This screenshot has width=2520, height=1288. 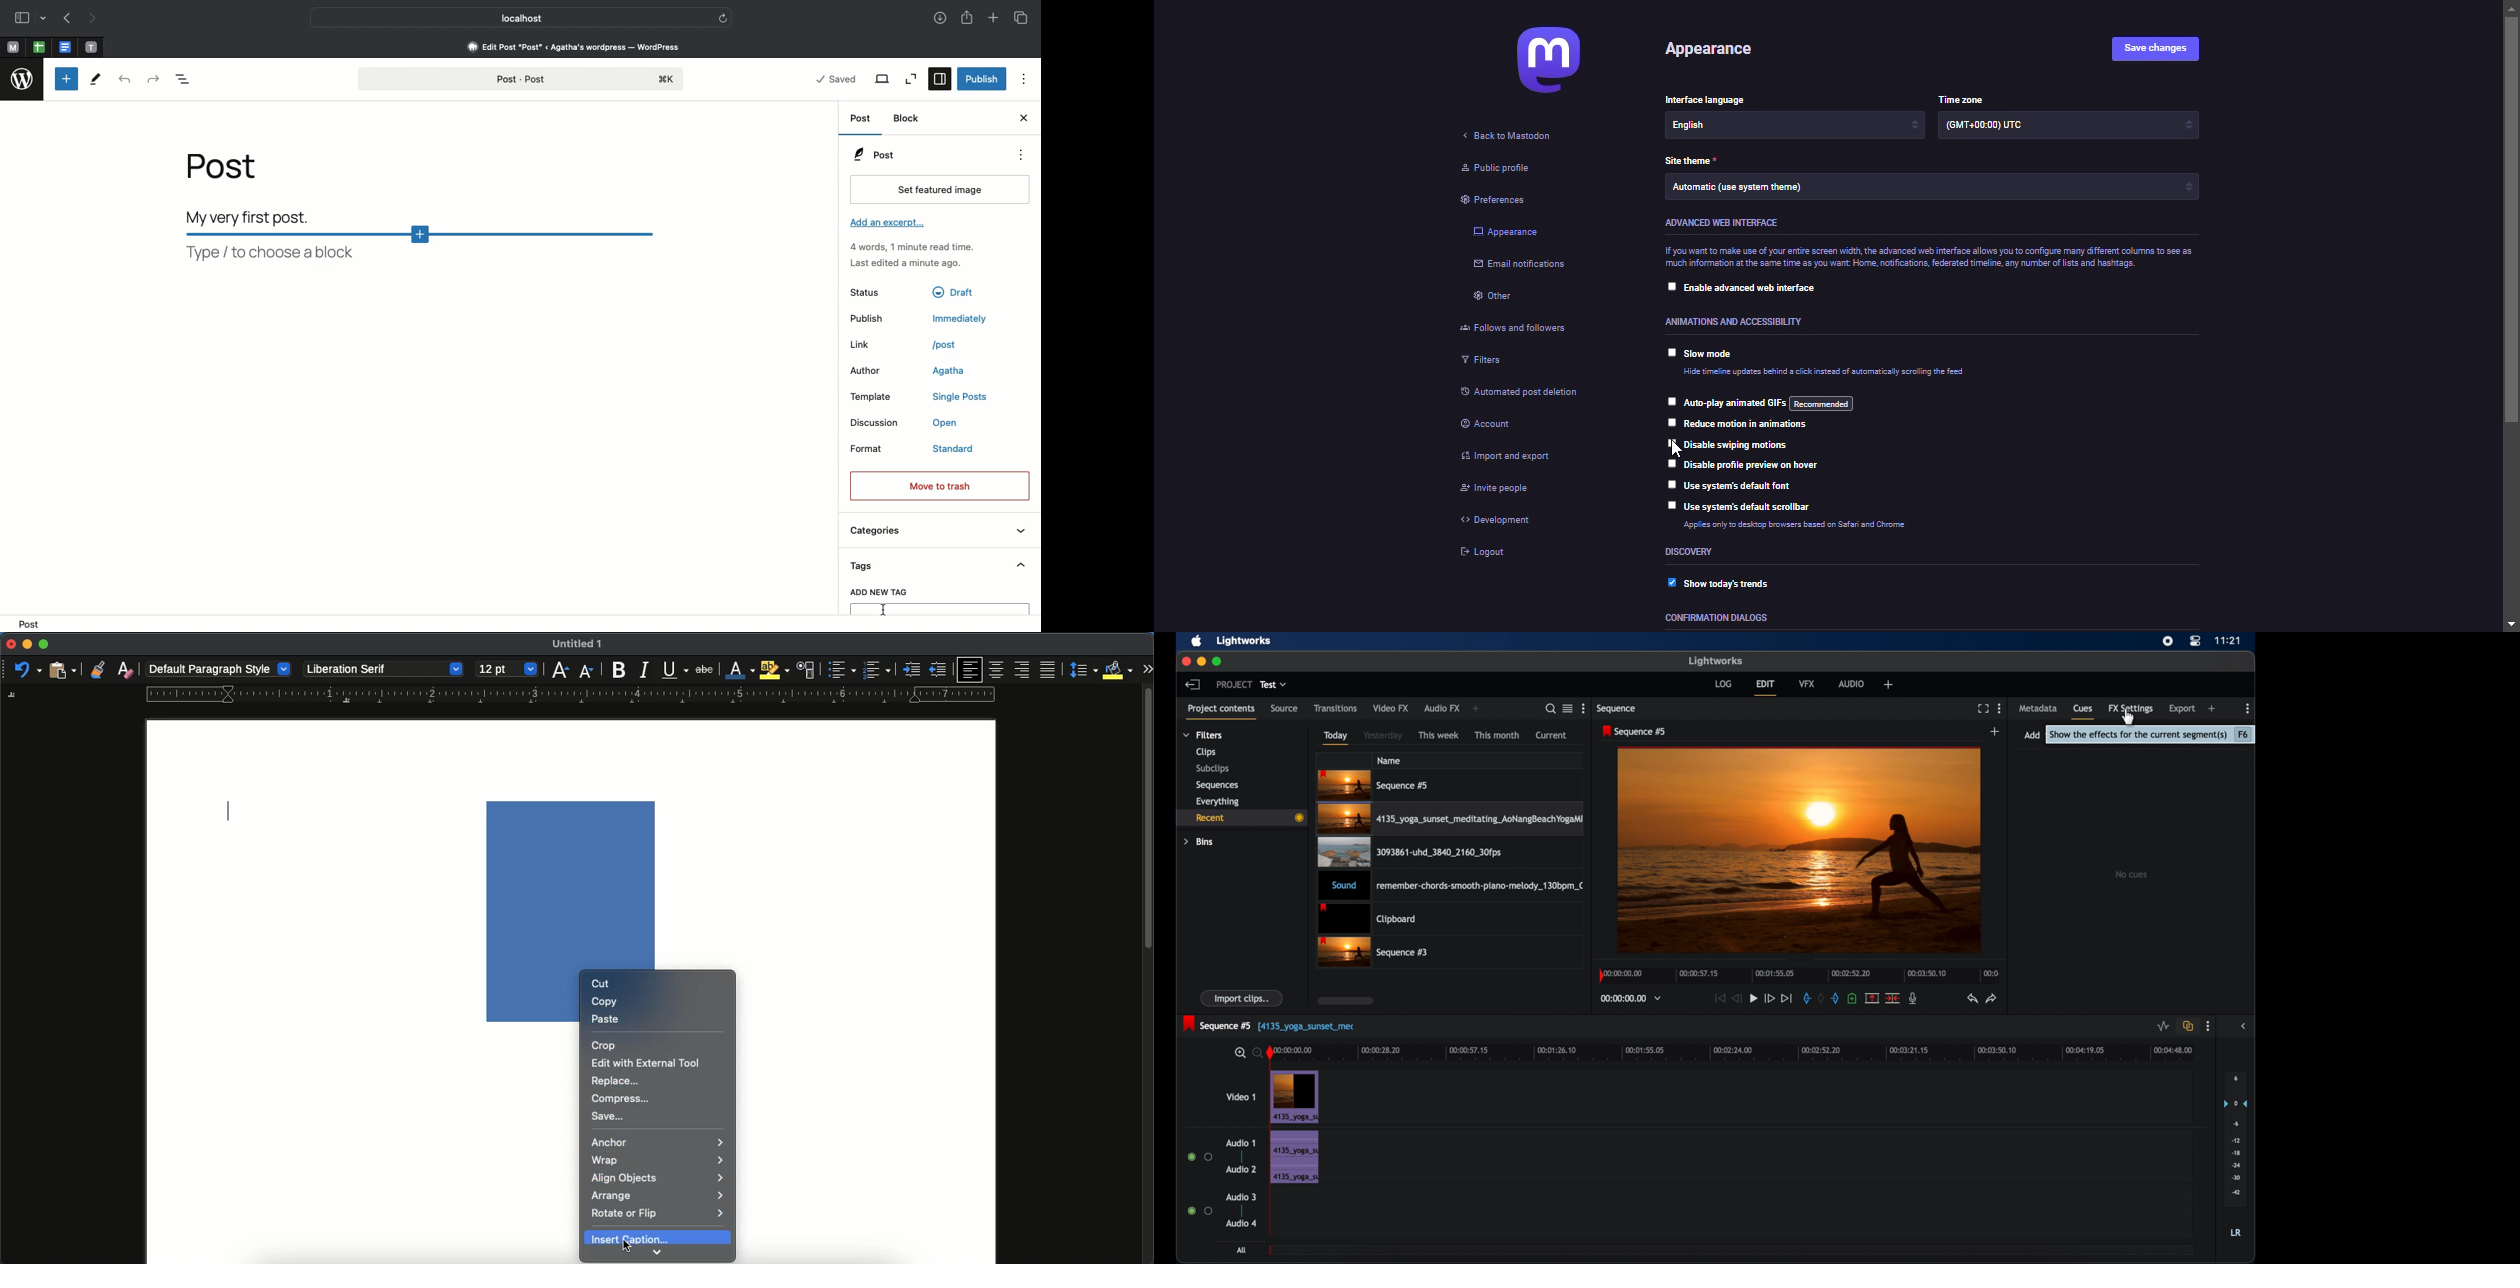 I want to click on discovery, so click(x=1690, y=552).